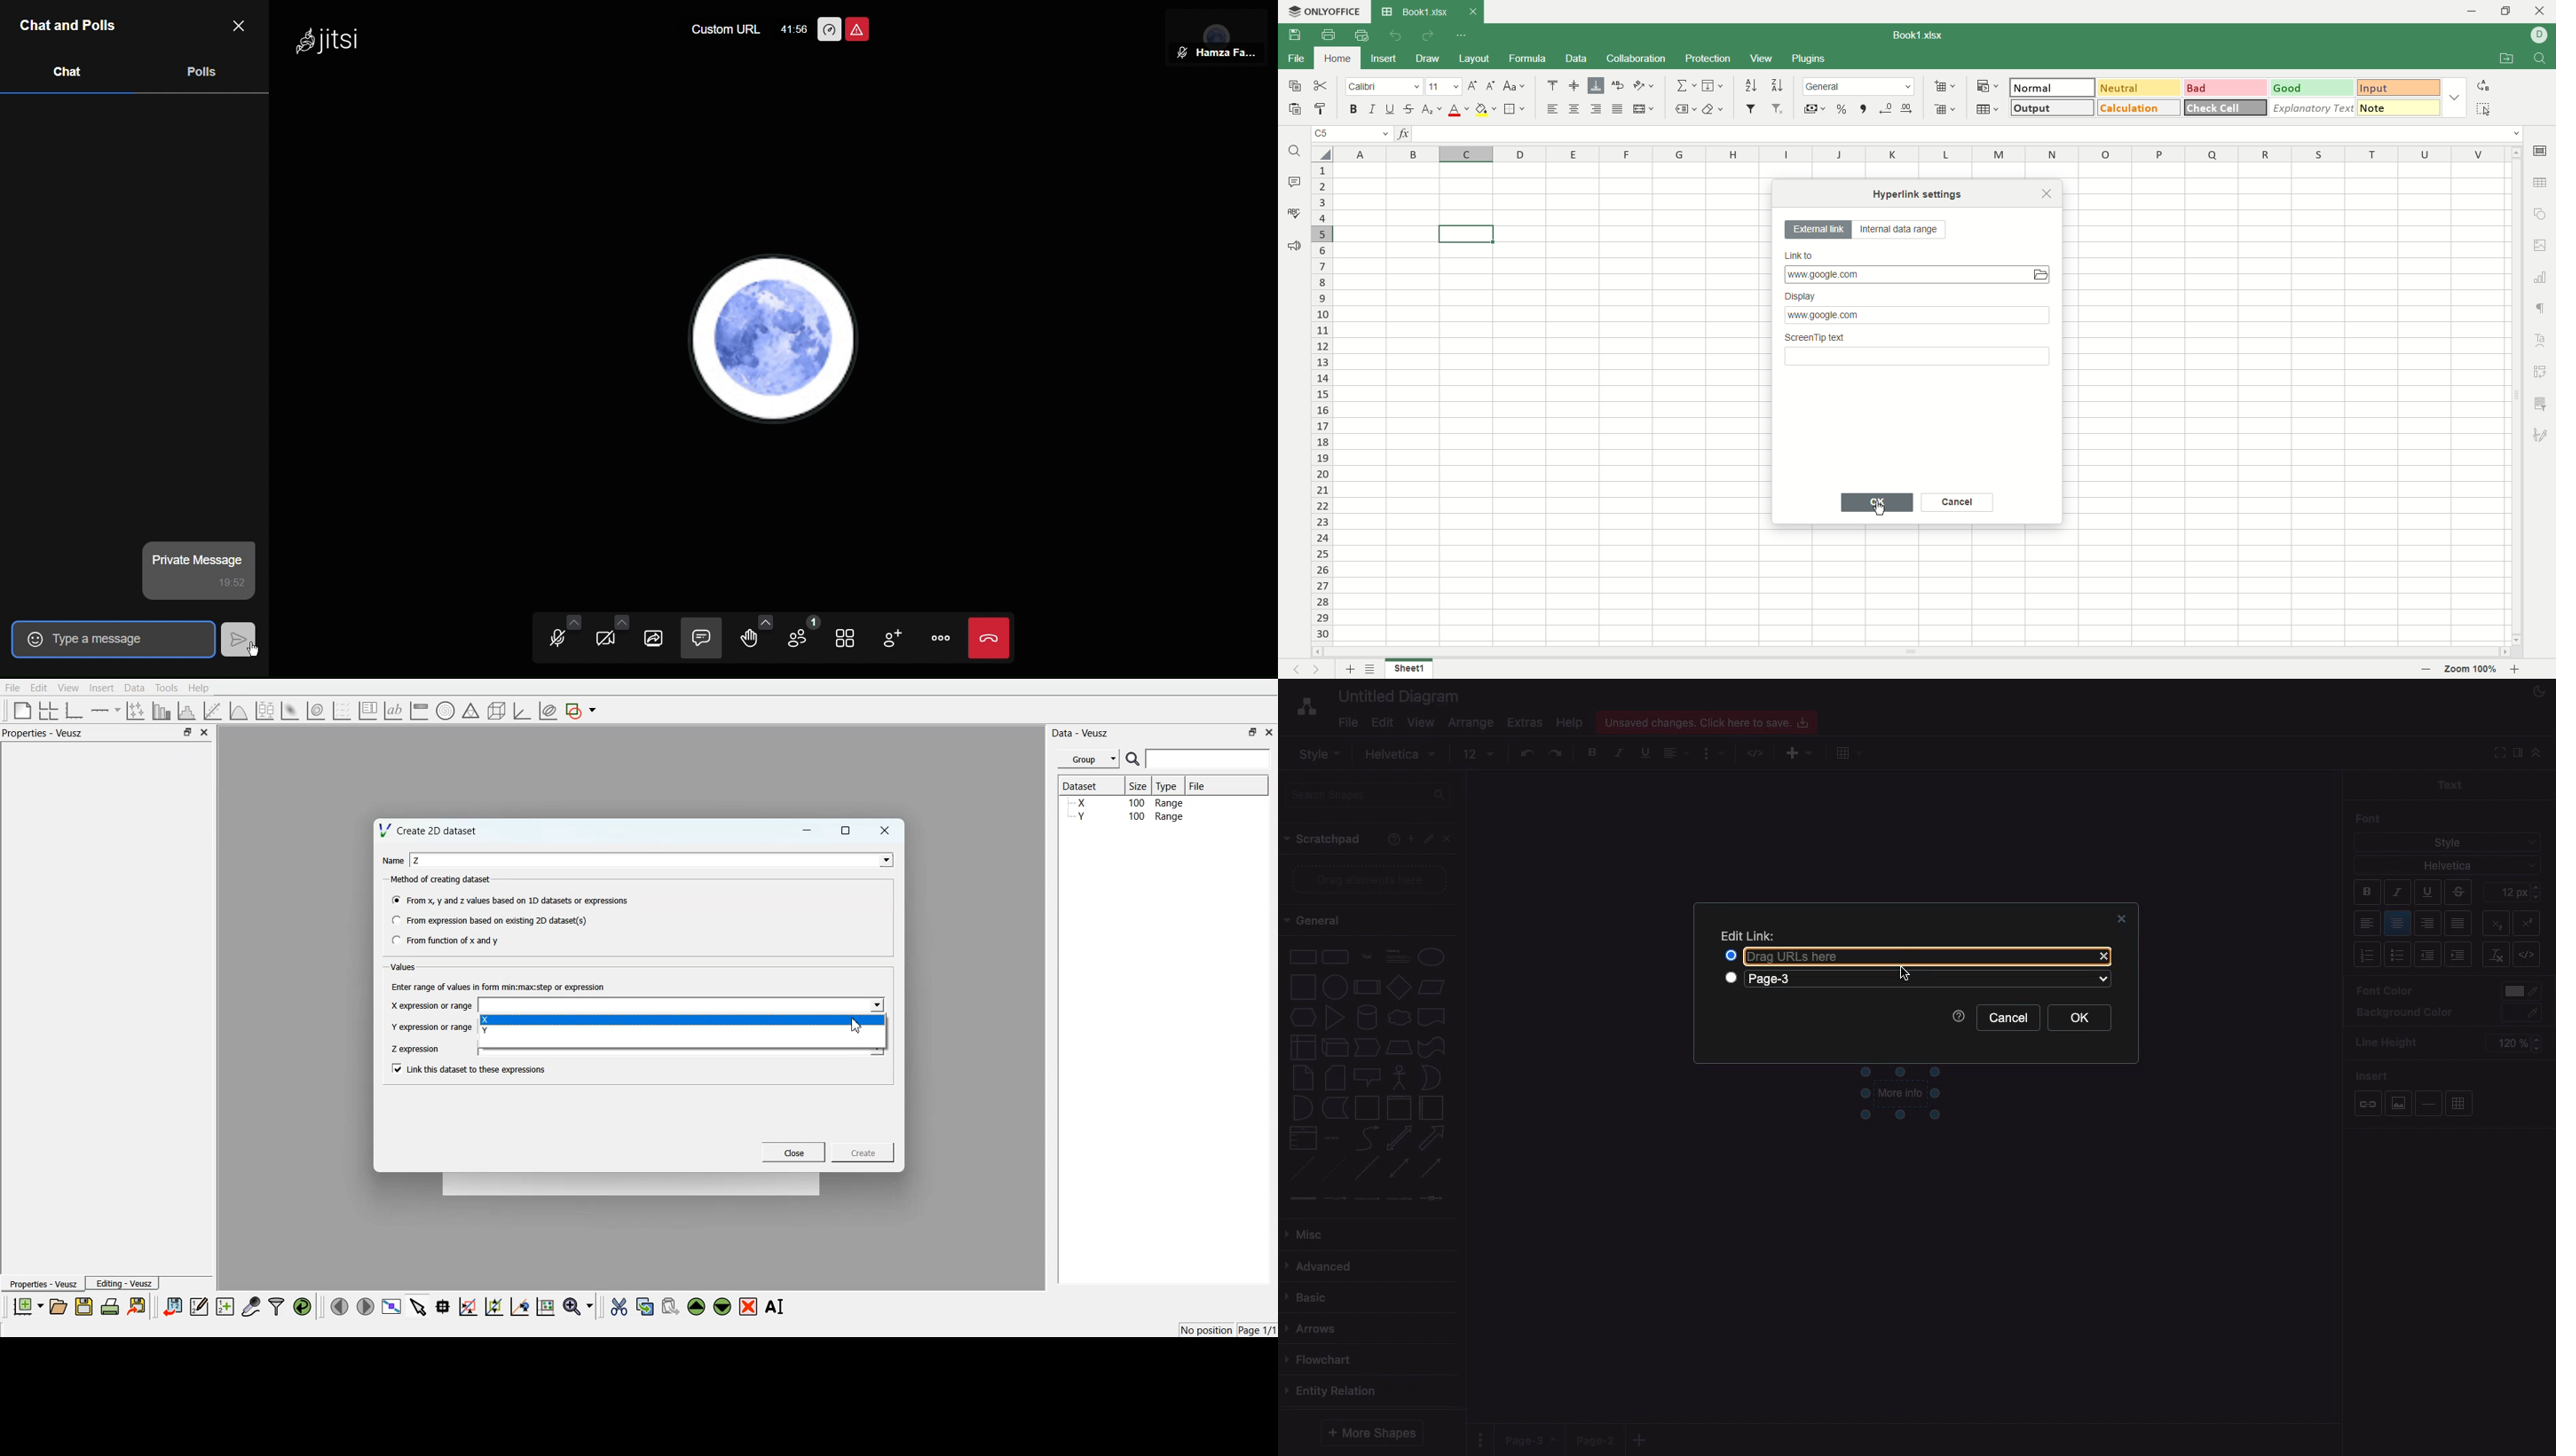  I want to click on filter, so click(1751, 108).